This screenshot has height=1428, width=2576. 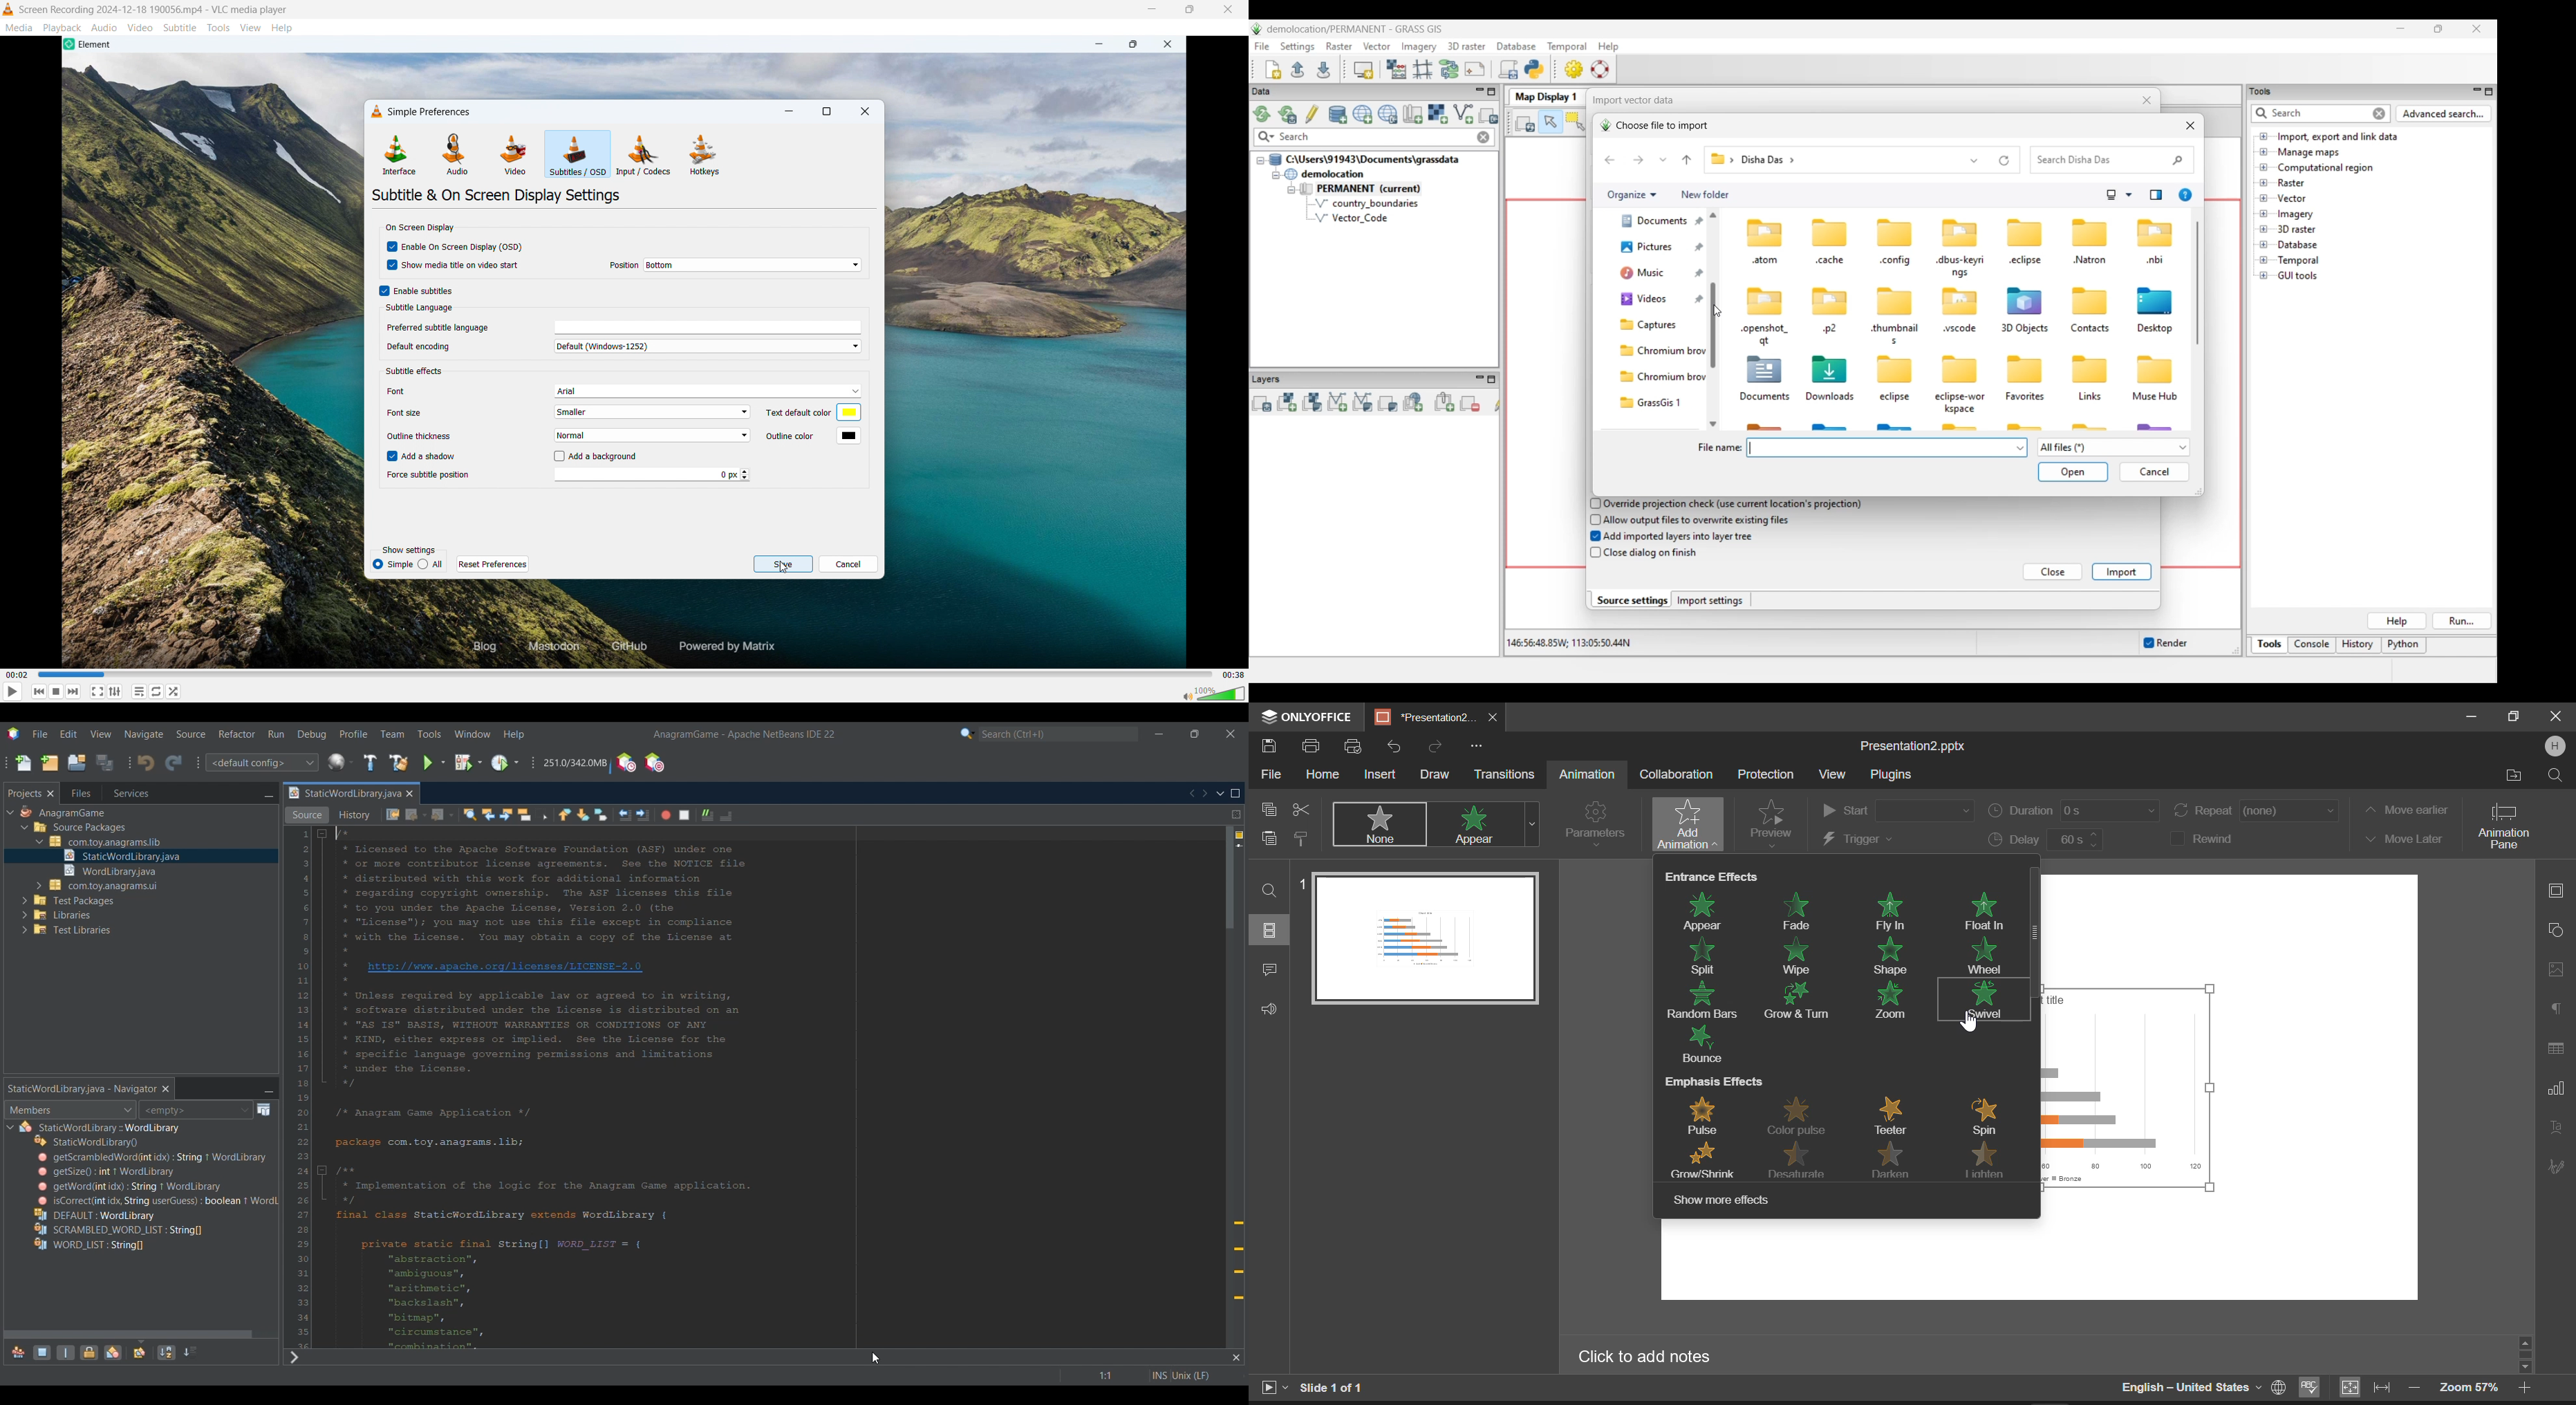 What do you see at coordinates (1233, 675) in the screenshot?
I see `Video duration ` at bounding box center [1233, 675].